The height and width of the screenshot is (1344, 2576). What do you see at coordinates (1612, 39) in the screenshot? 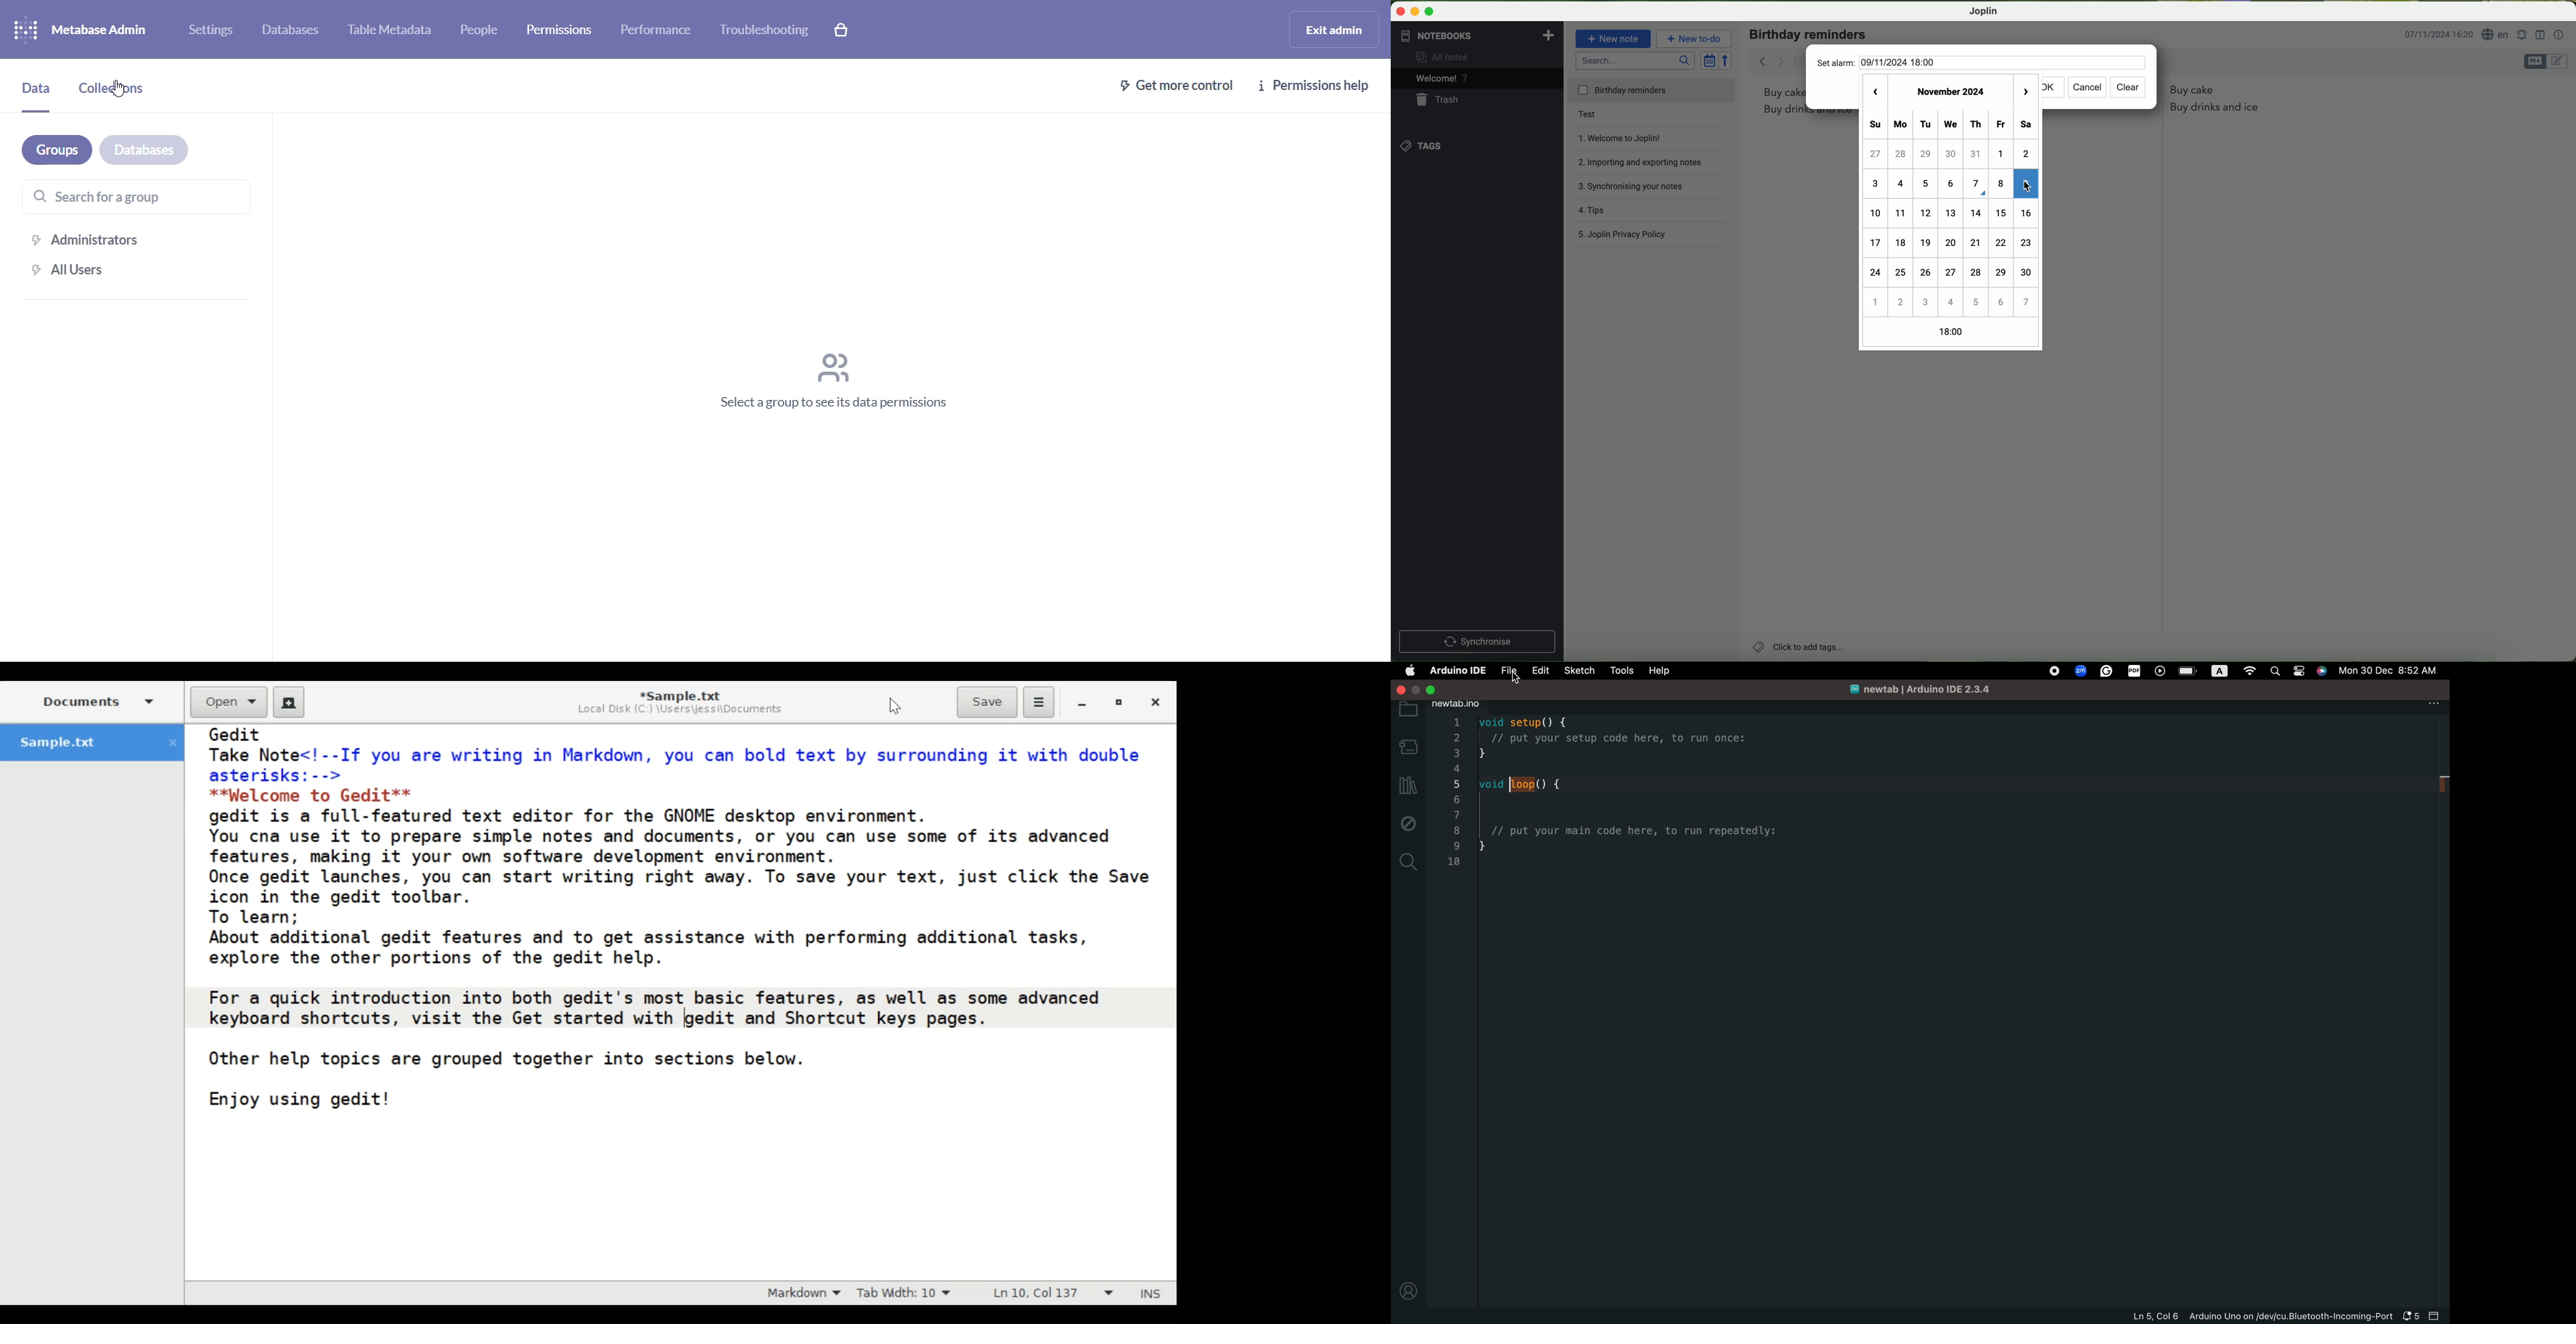
I see `new note button` at bounding box center [1612, 39].